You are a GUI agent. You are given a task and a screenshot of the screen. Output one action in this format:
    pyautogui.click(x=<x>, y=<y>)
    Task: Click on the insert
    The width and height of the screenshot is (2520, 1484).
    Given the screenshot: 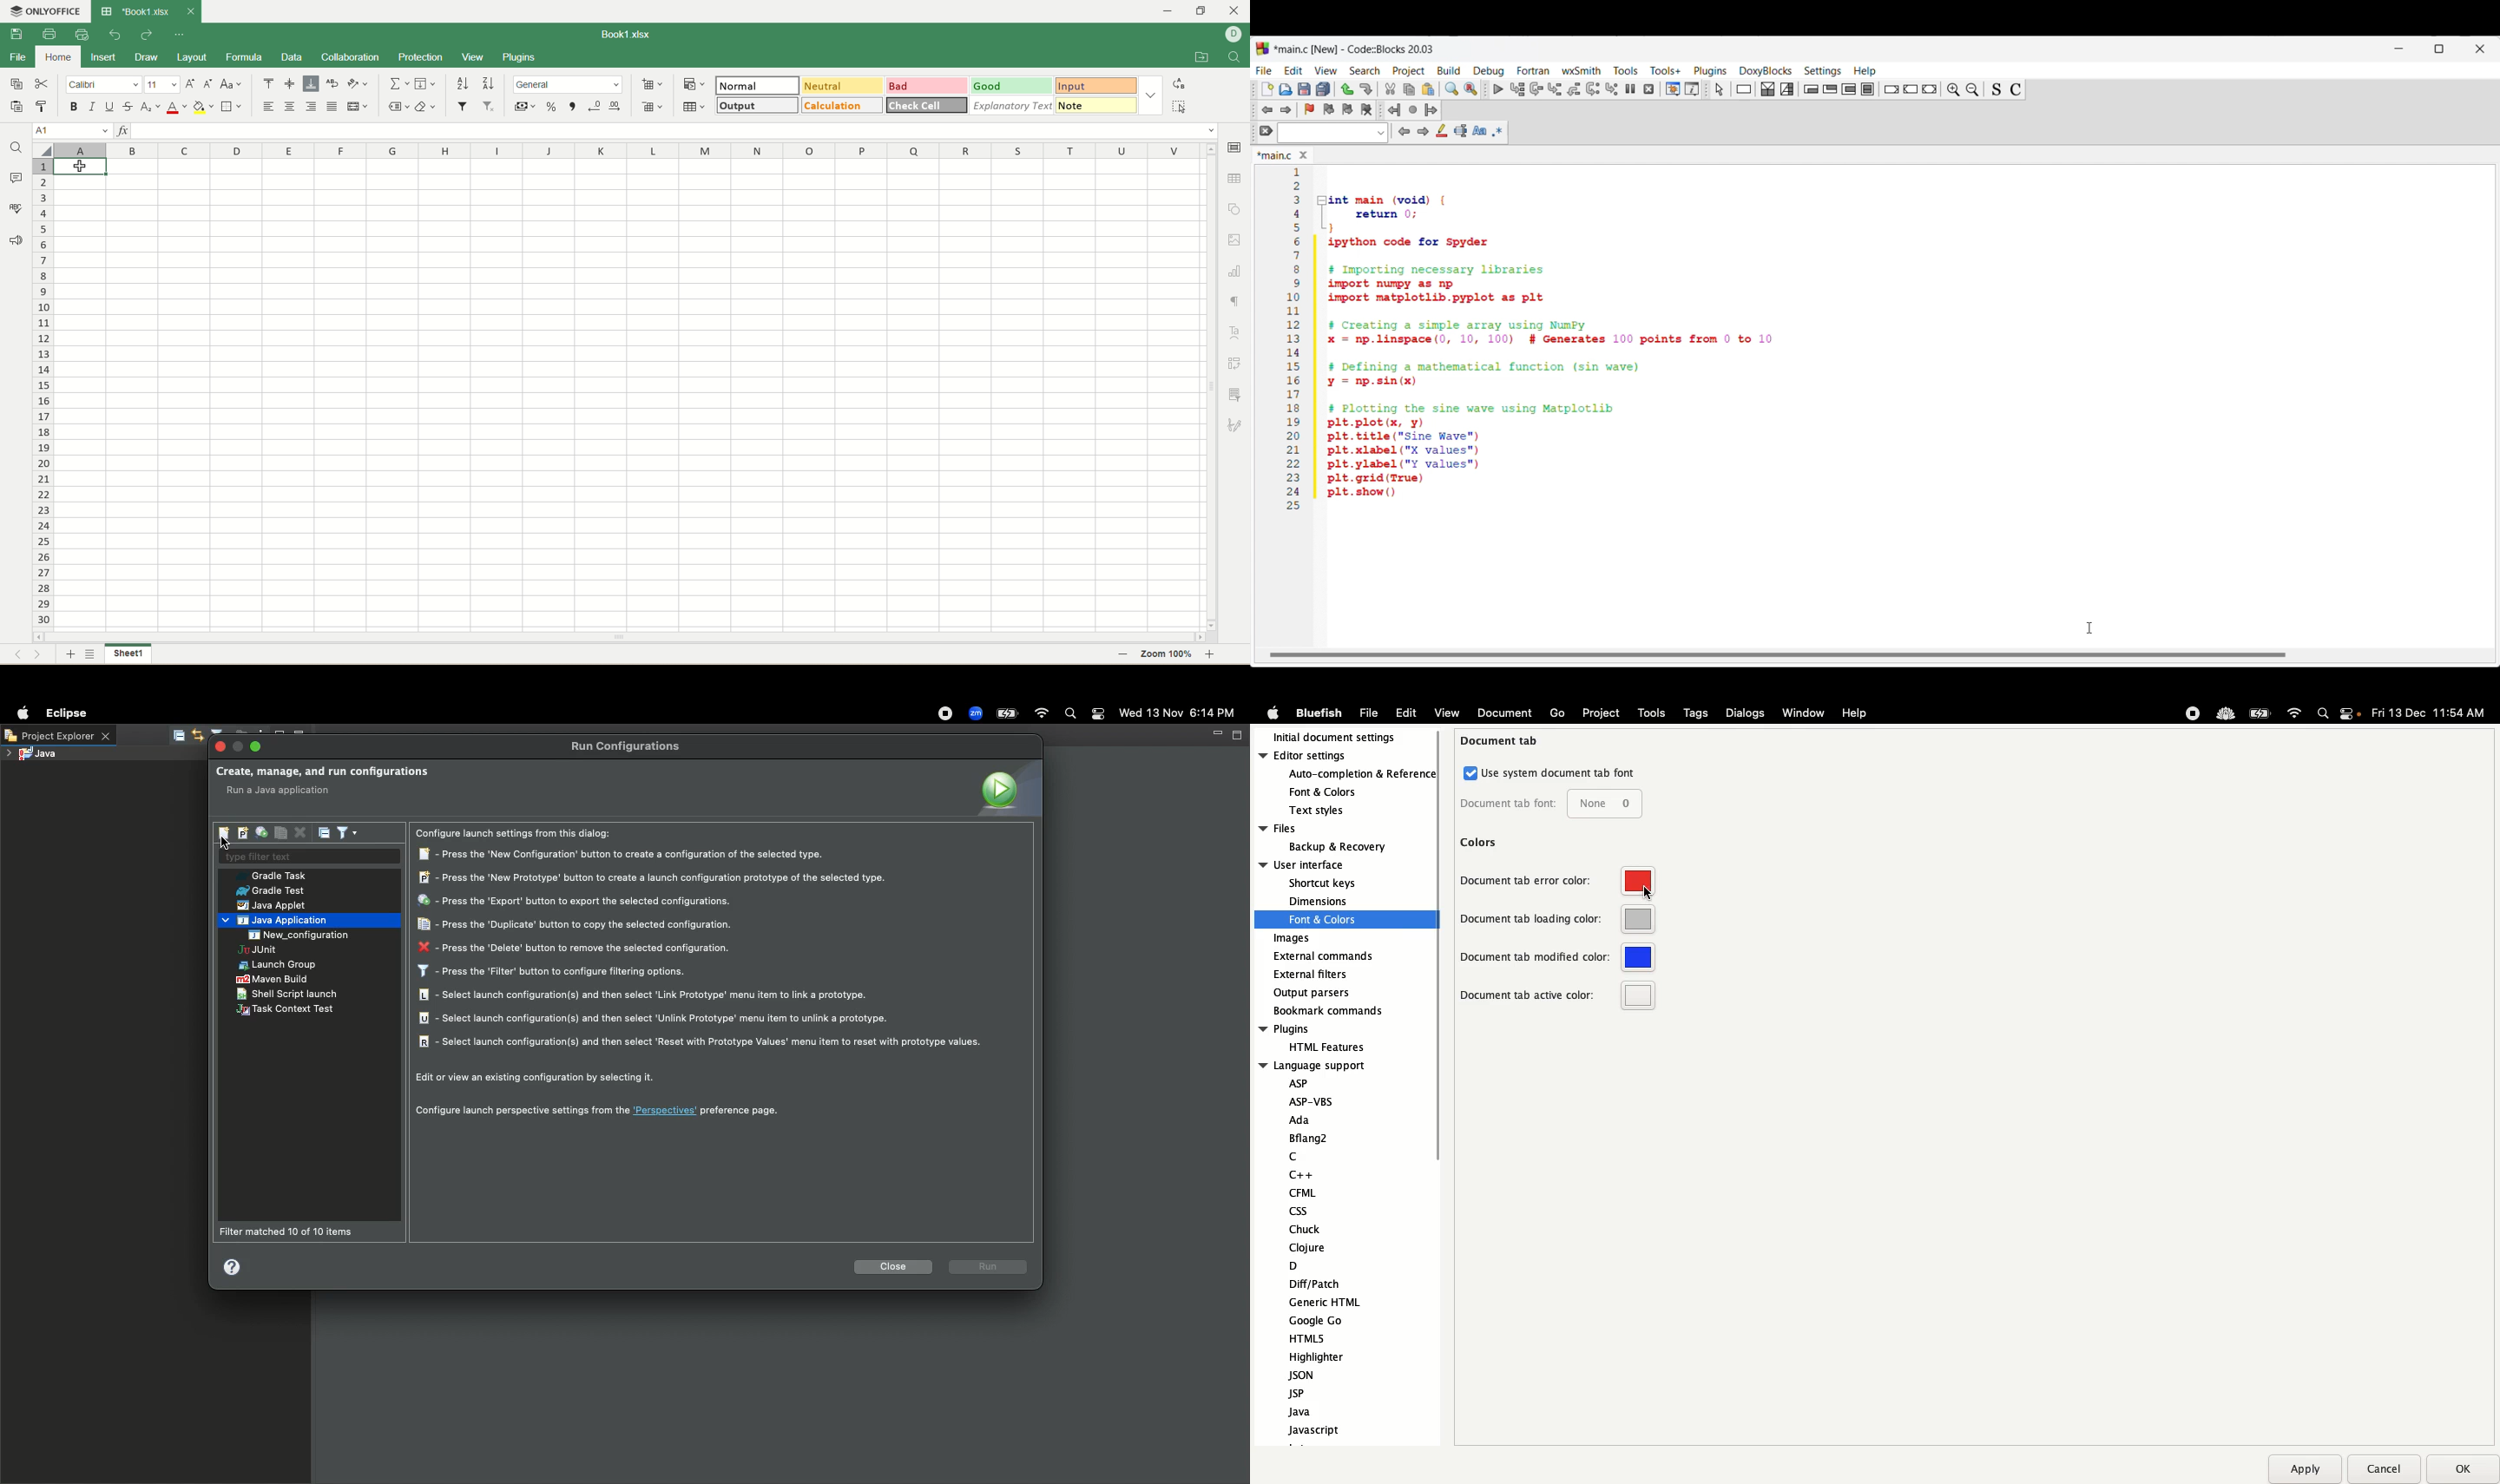 What is the action you would take?
    pyautogui.click(x=103, y=57)
    